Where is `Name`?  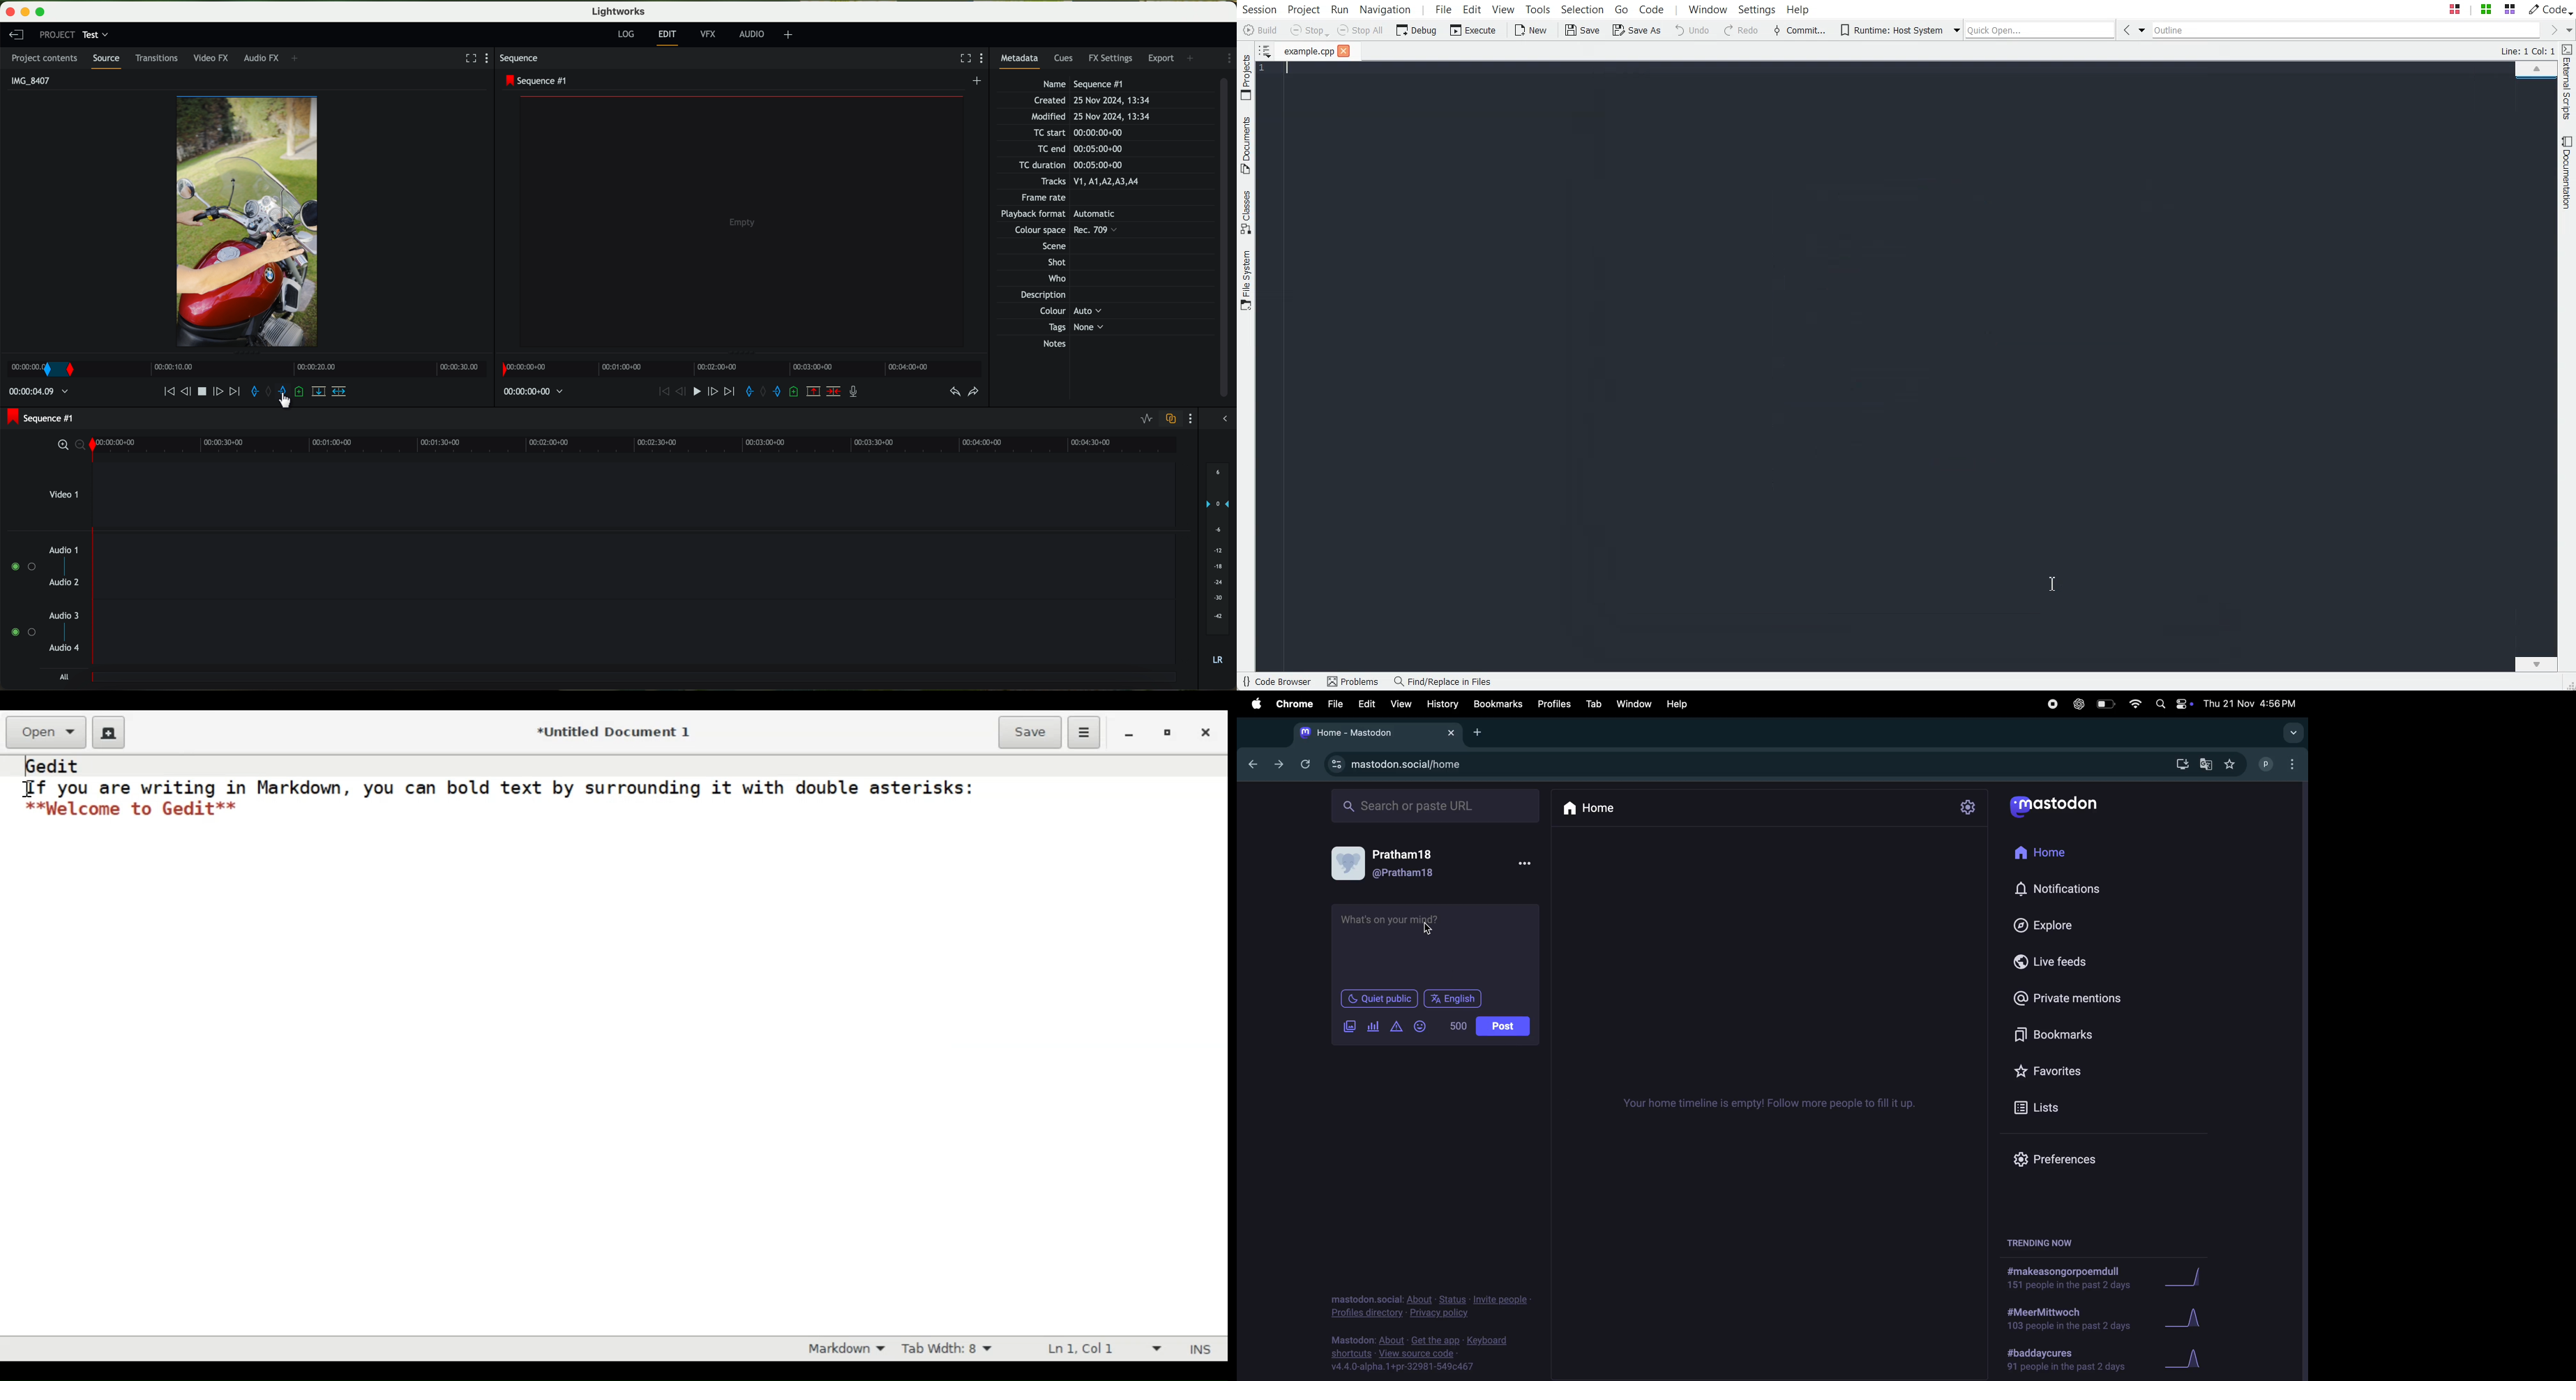 Name is located at coordinates (1086, 83).